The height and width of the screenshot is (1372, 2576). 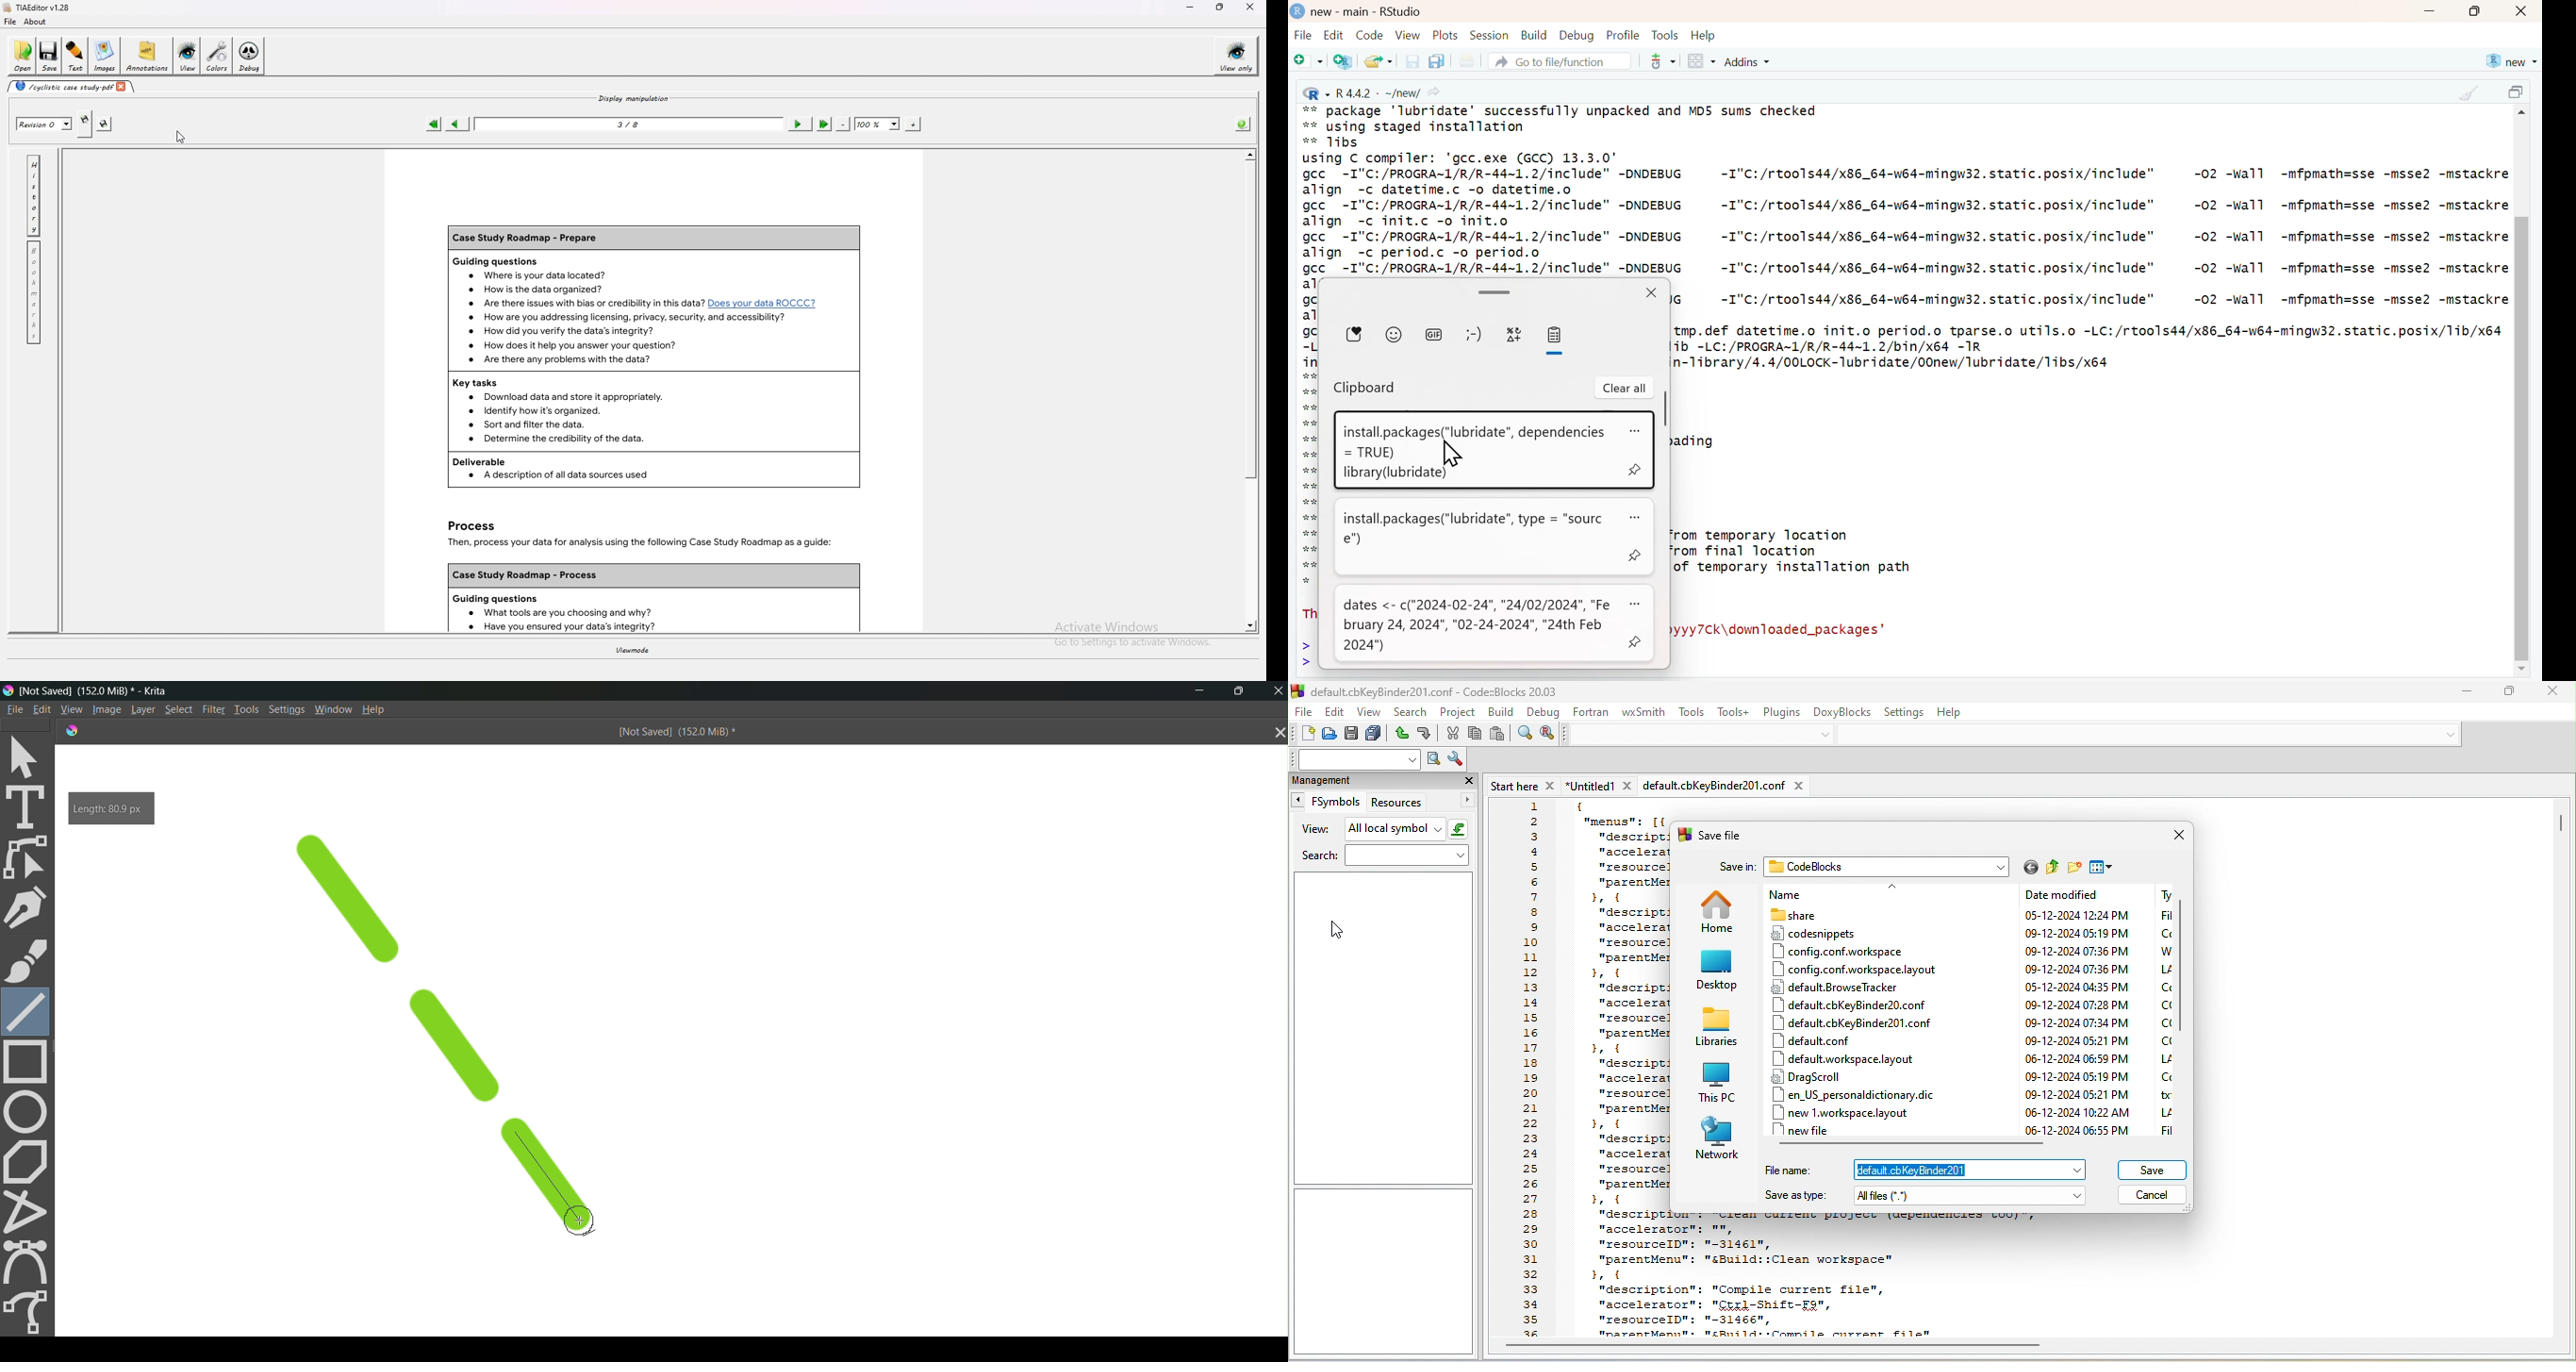 What do you see at coordinates (1303, 37) in the screenshot?
I see `File` at bounding box center [1303, 37].